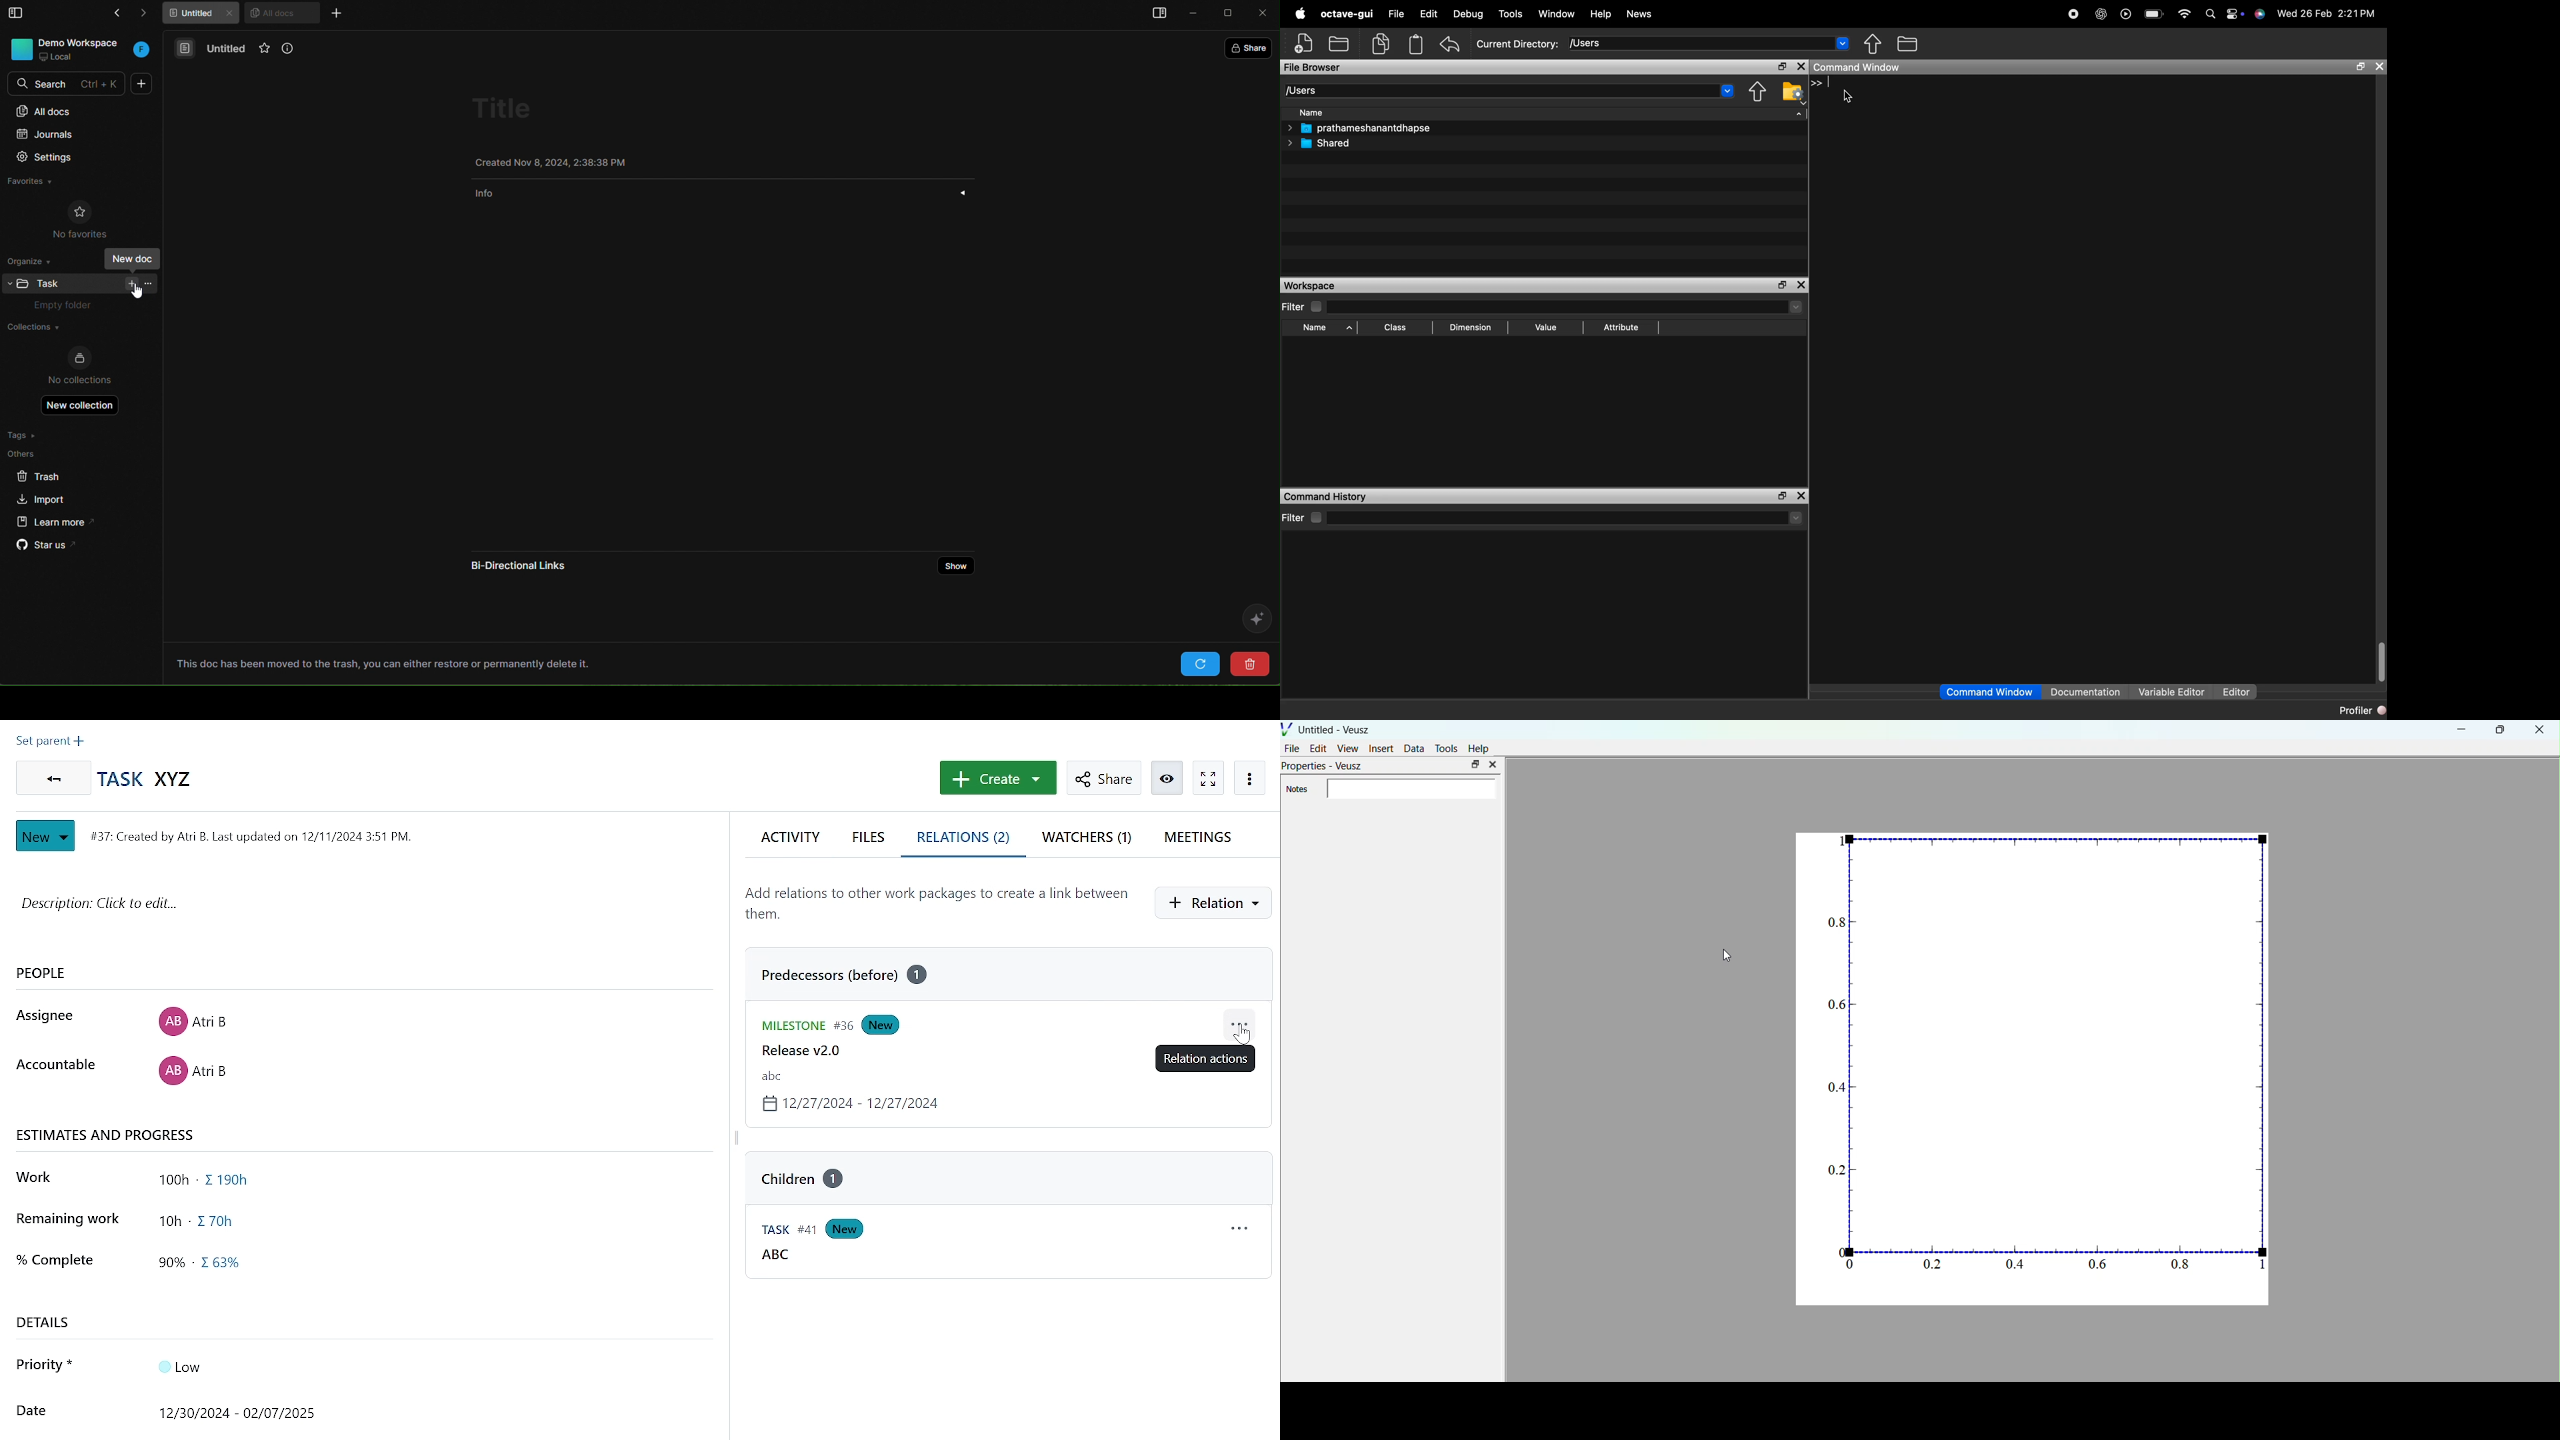 The image size is (2576, 1456). What do you see at coordinates (2210, 14) in the screenshot?
I see `search` at bounding box center [2210, 14].